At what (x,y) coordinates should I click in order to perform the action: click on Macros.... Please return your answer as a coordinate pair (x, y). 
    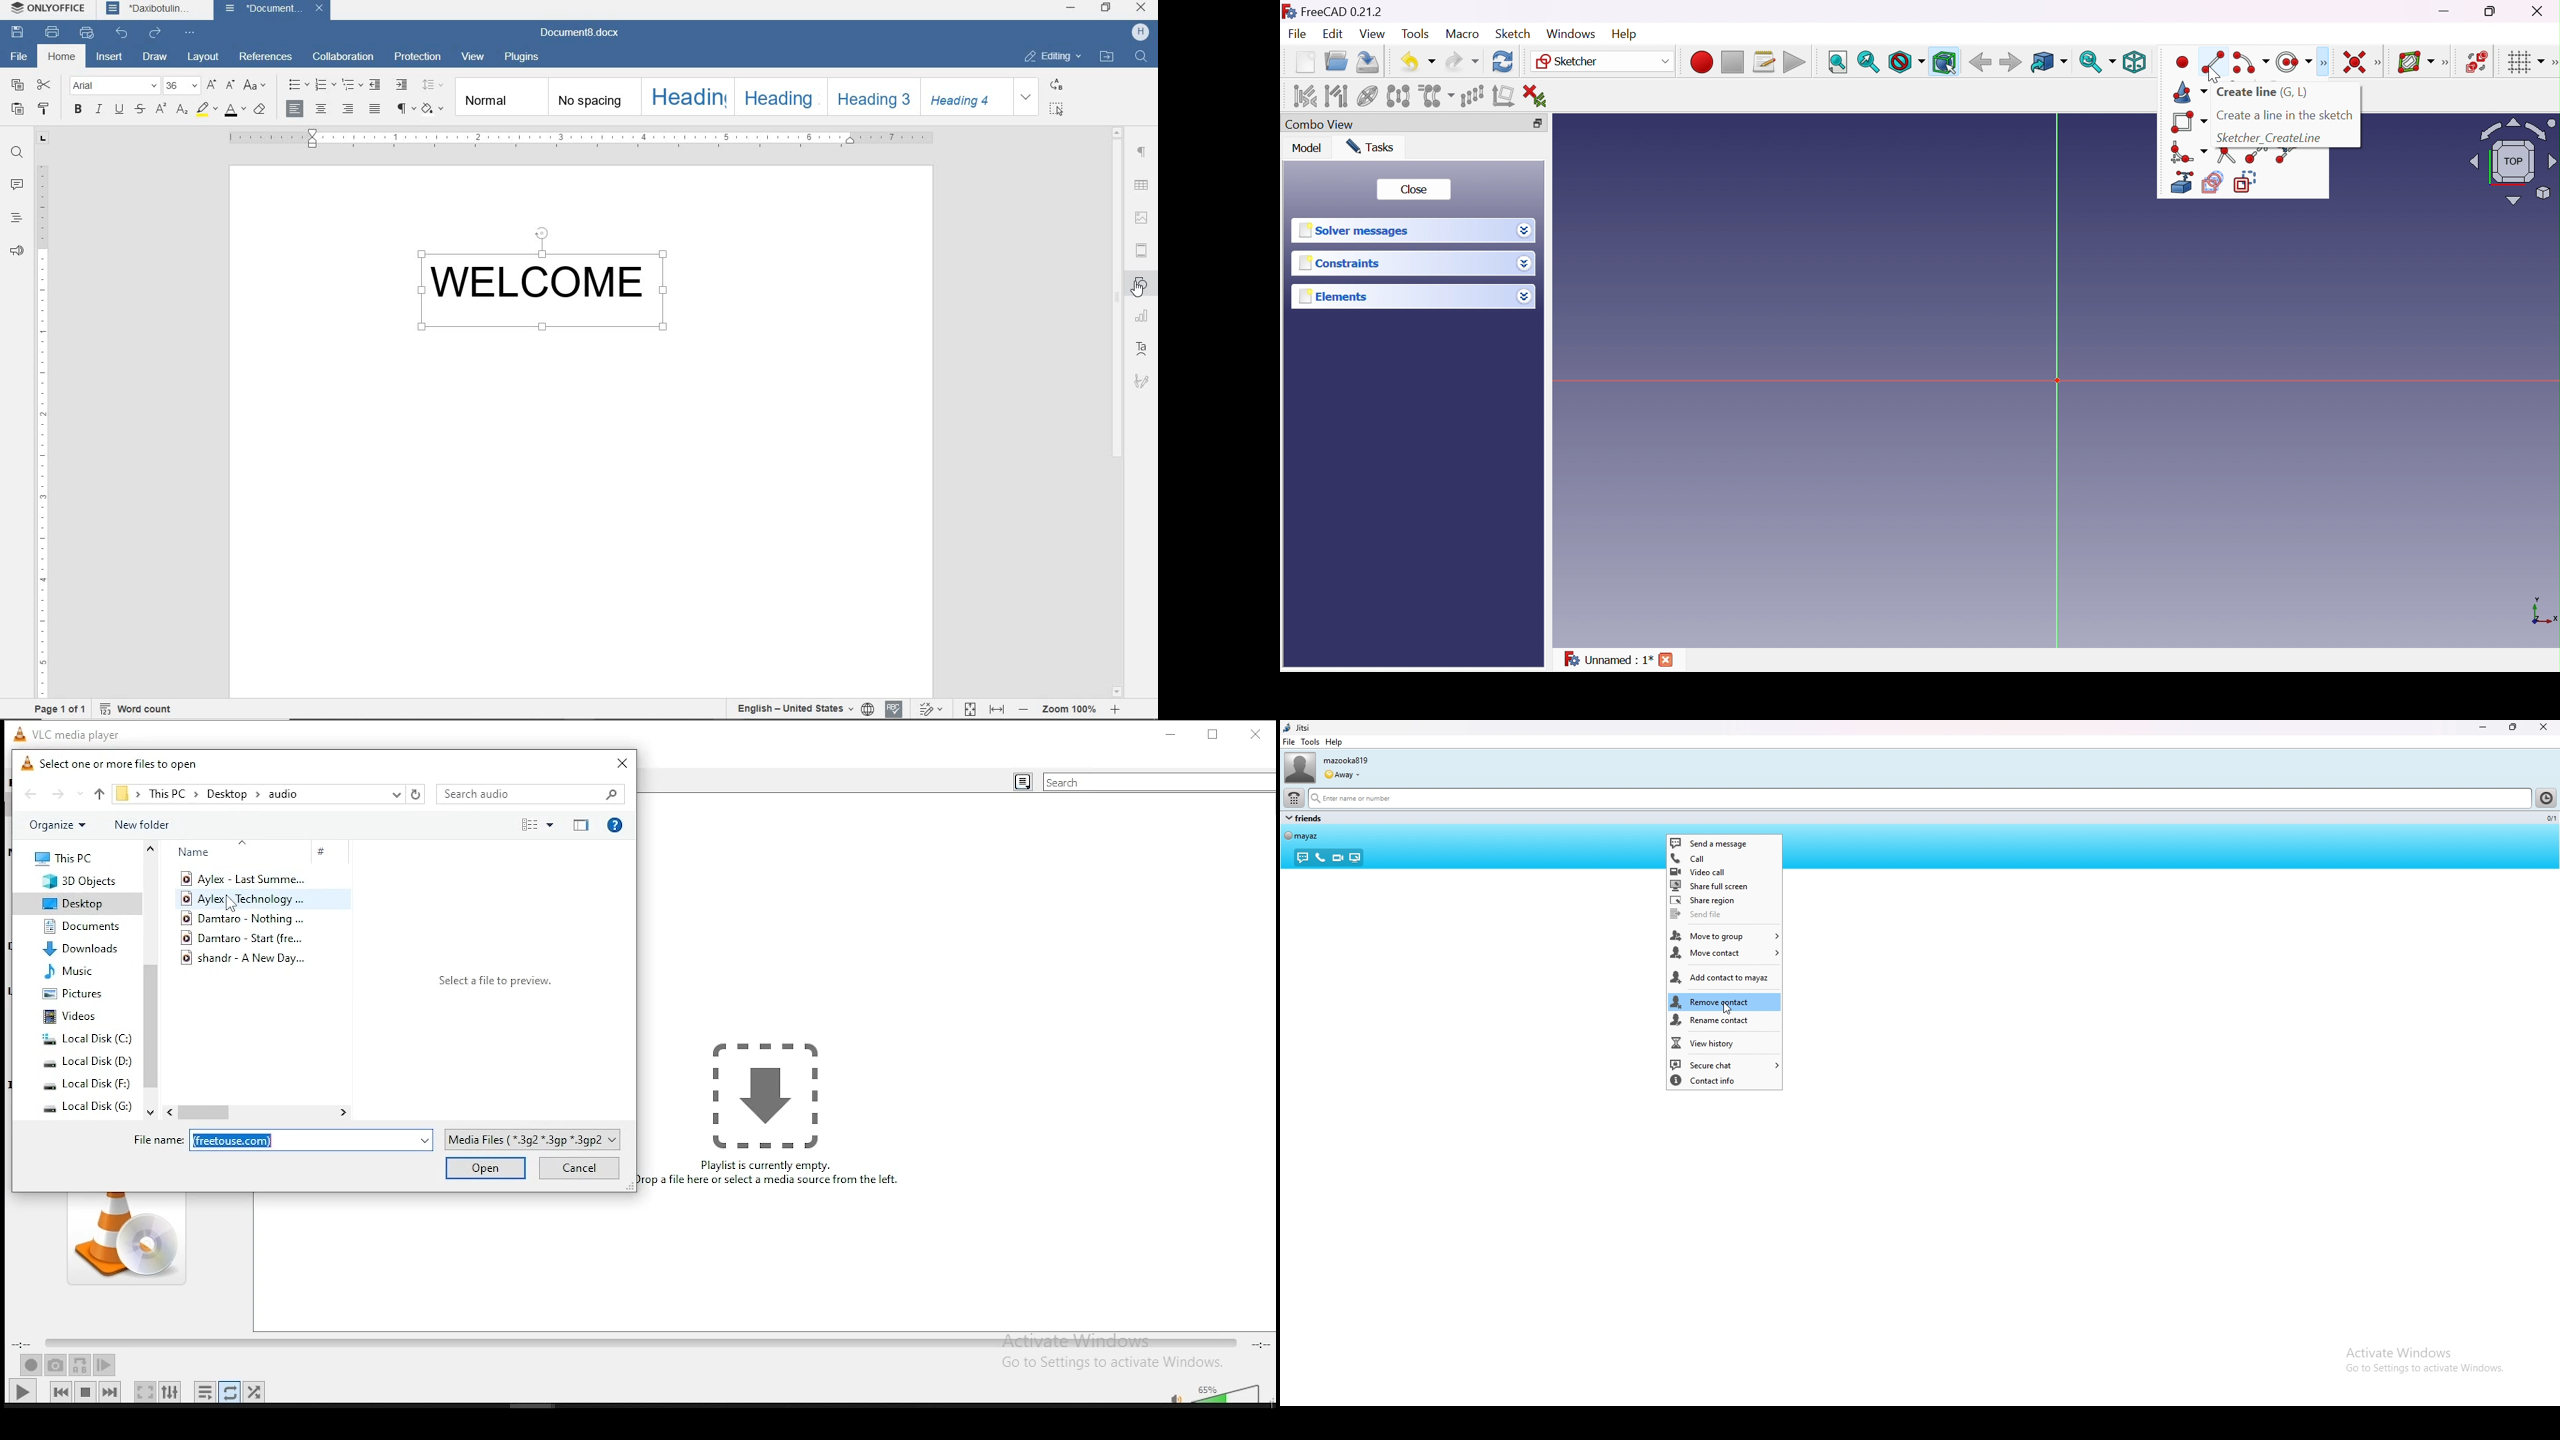
    Looking at the image, I should click on (1765, 62).